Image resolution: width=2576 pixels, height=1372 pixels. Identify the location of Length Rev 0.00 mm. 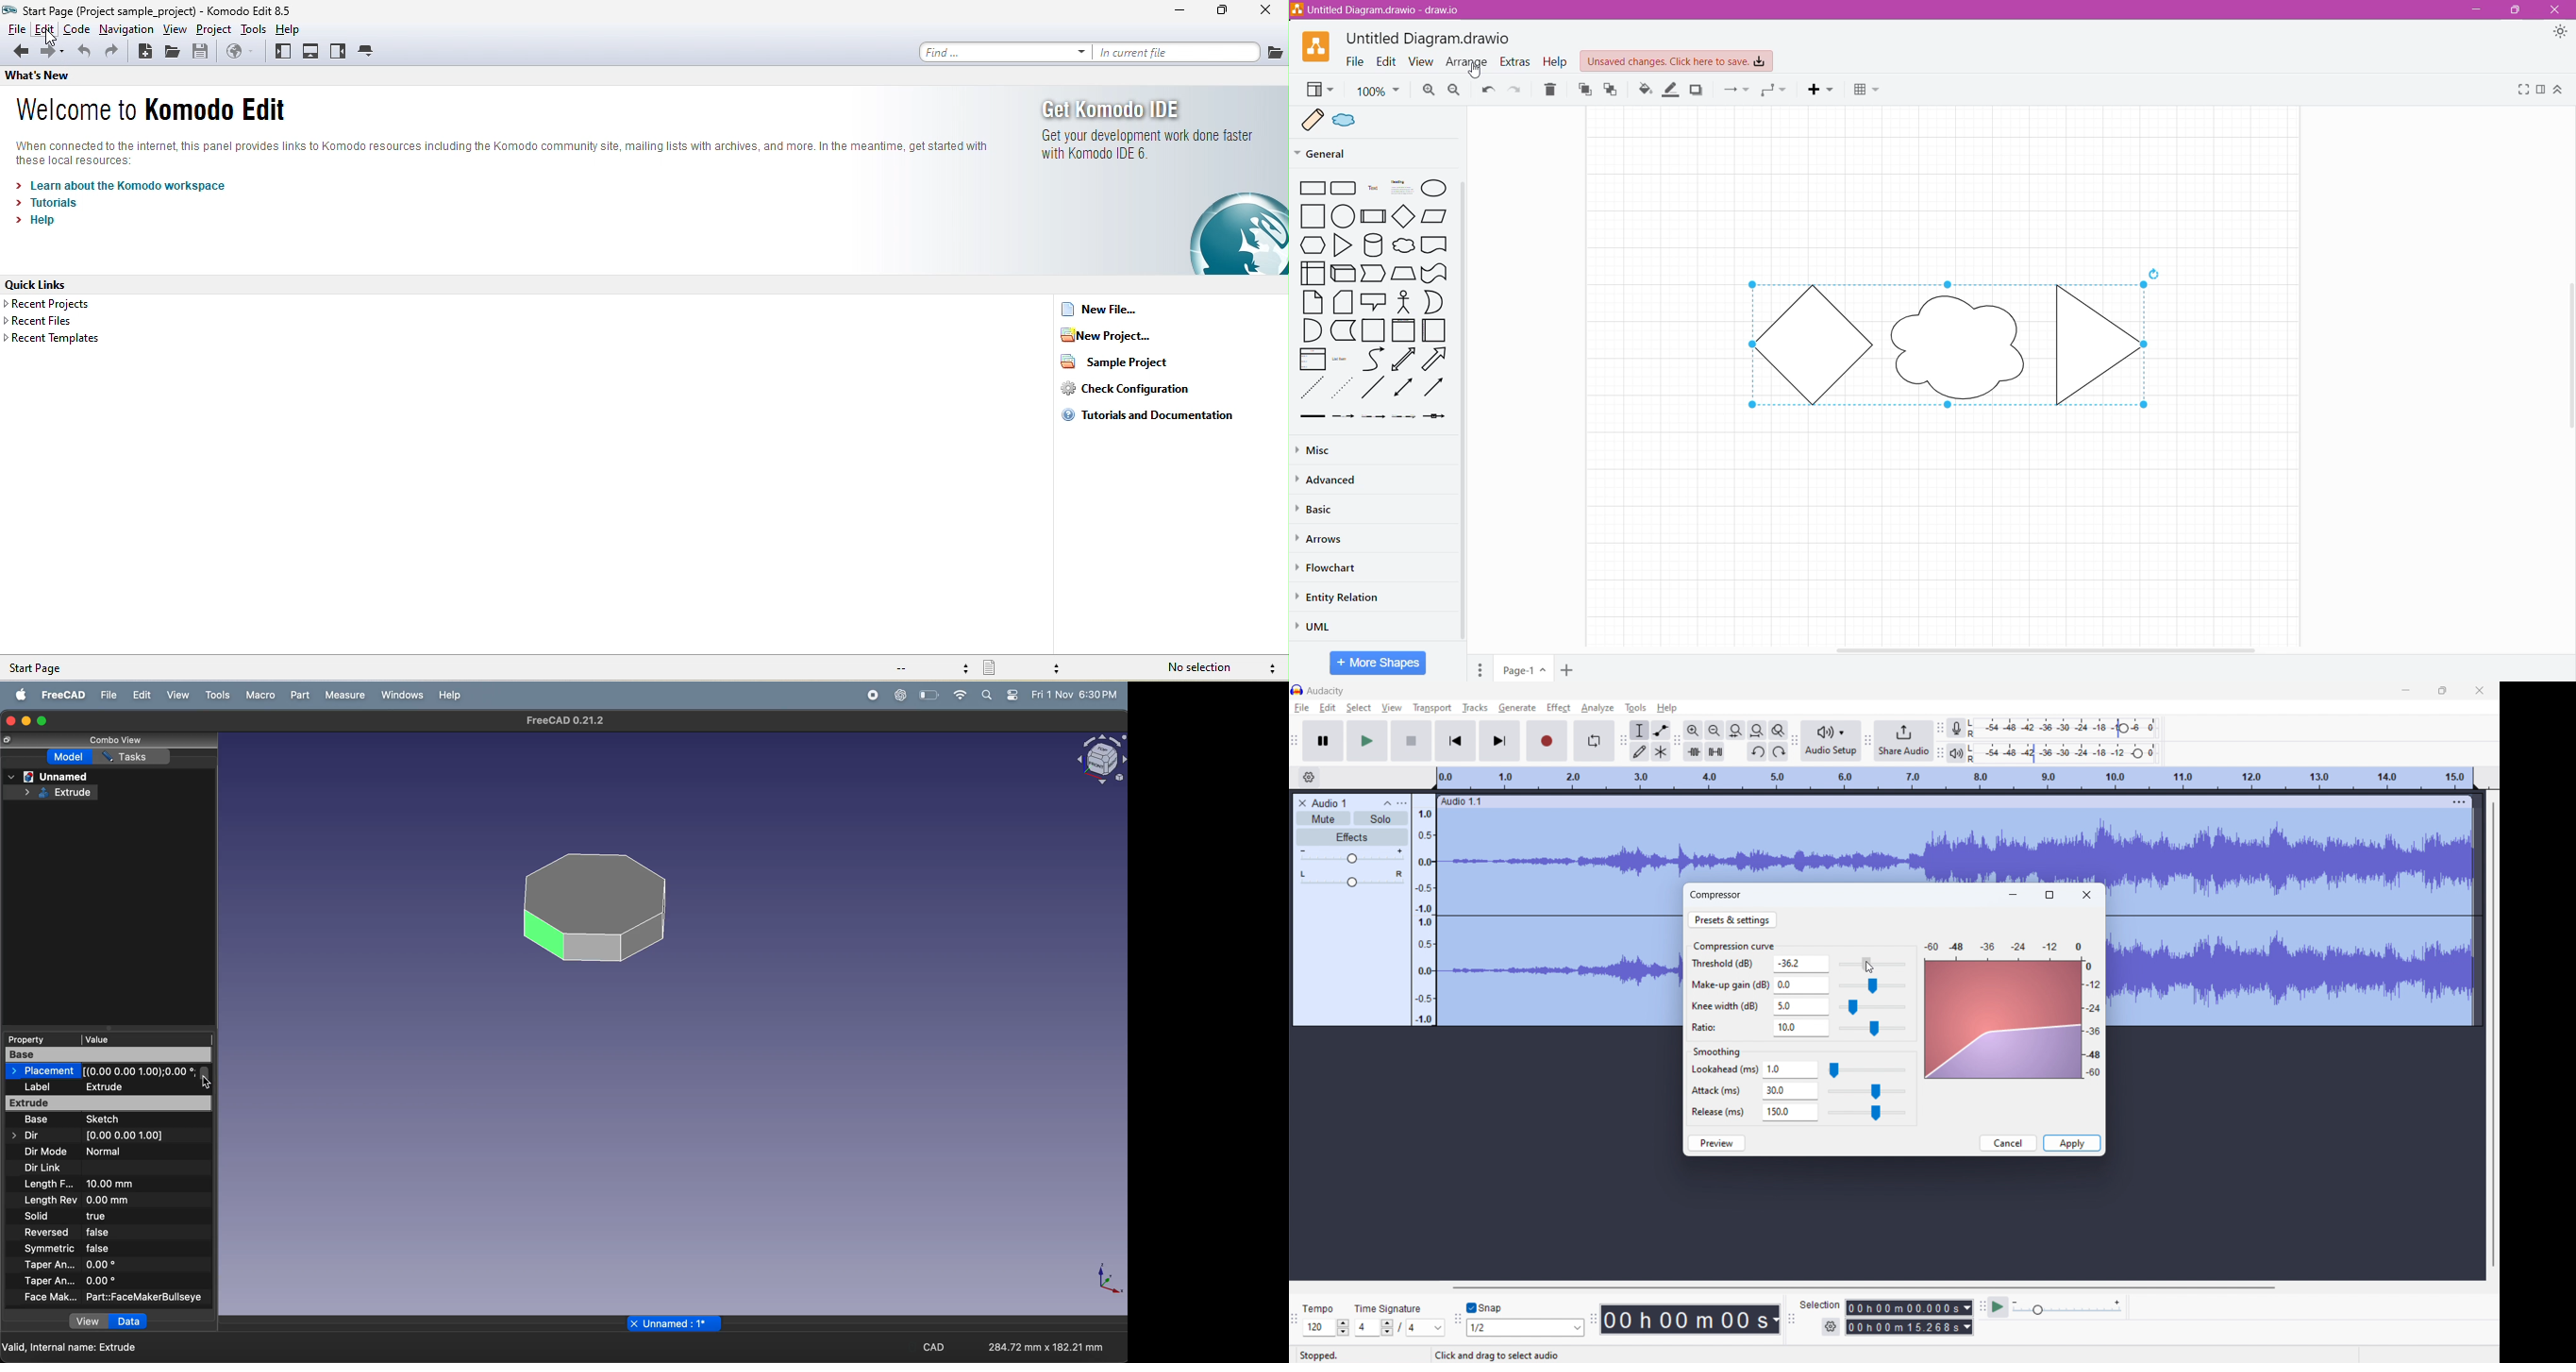
(92, 1200).